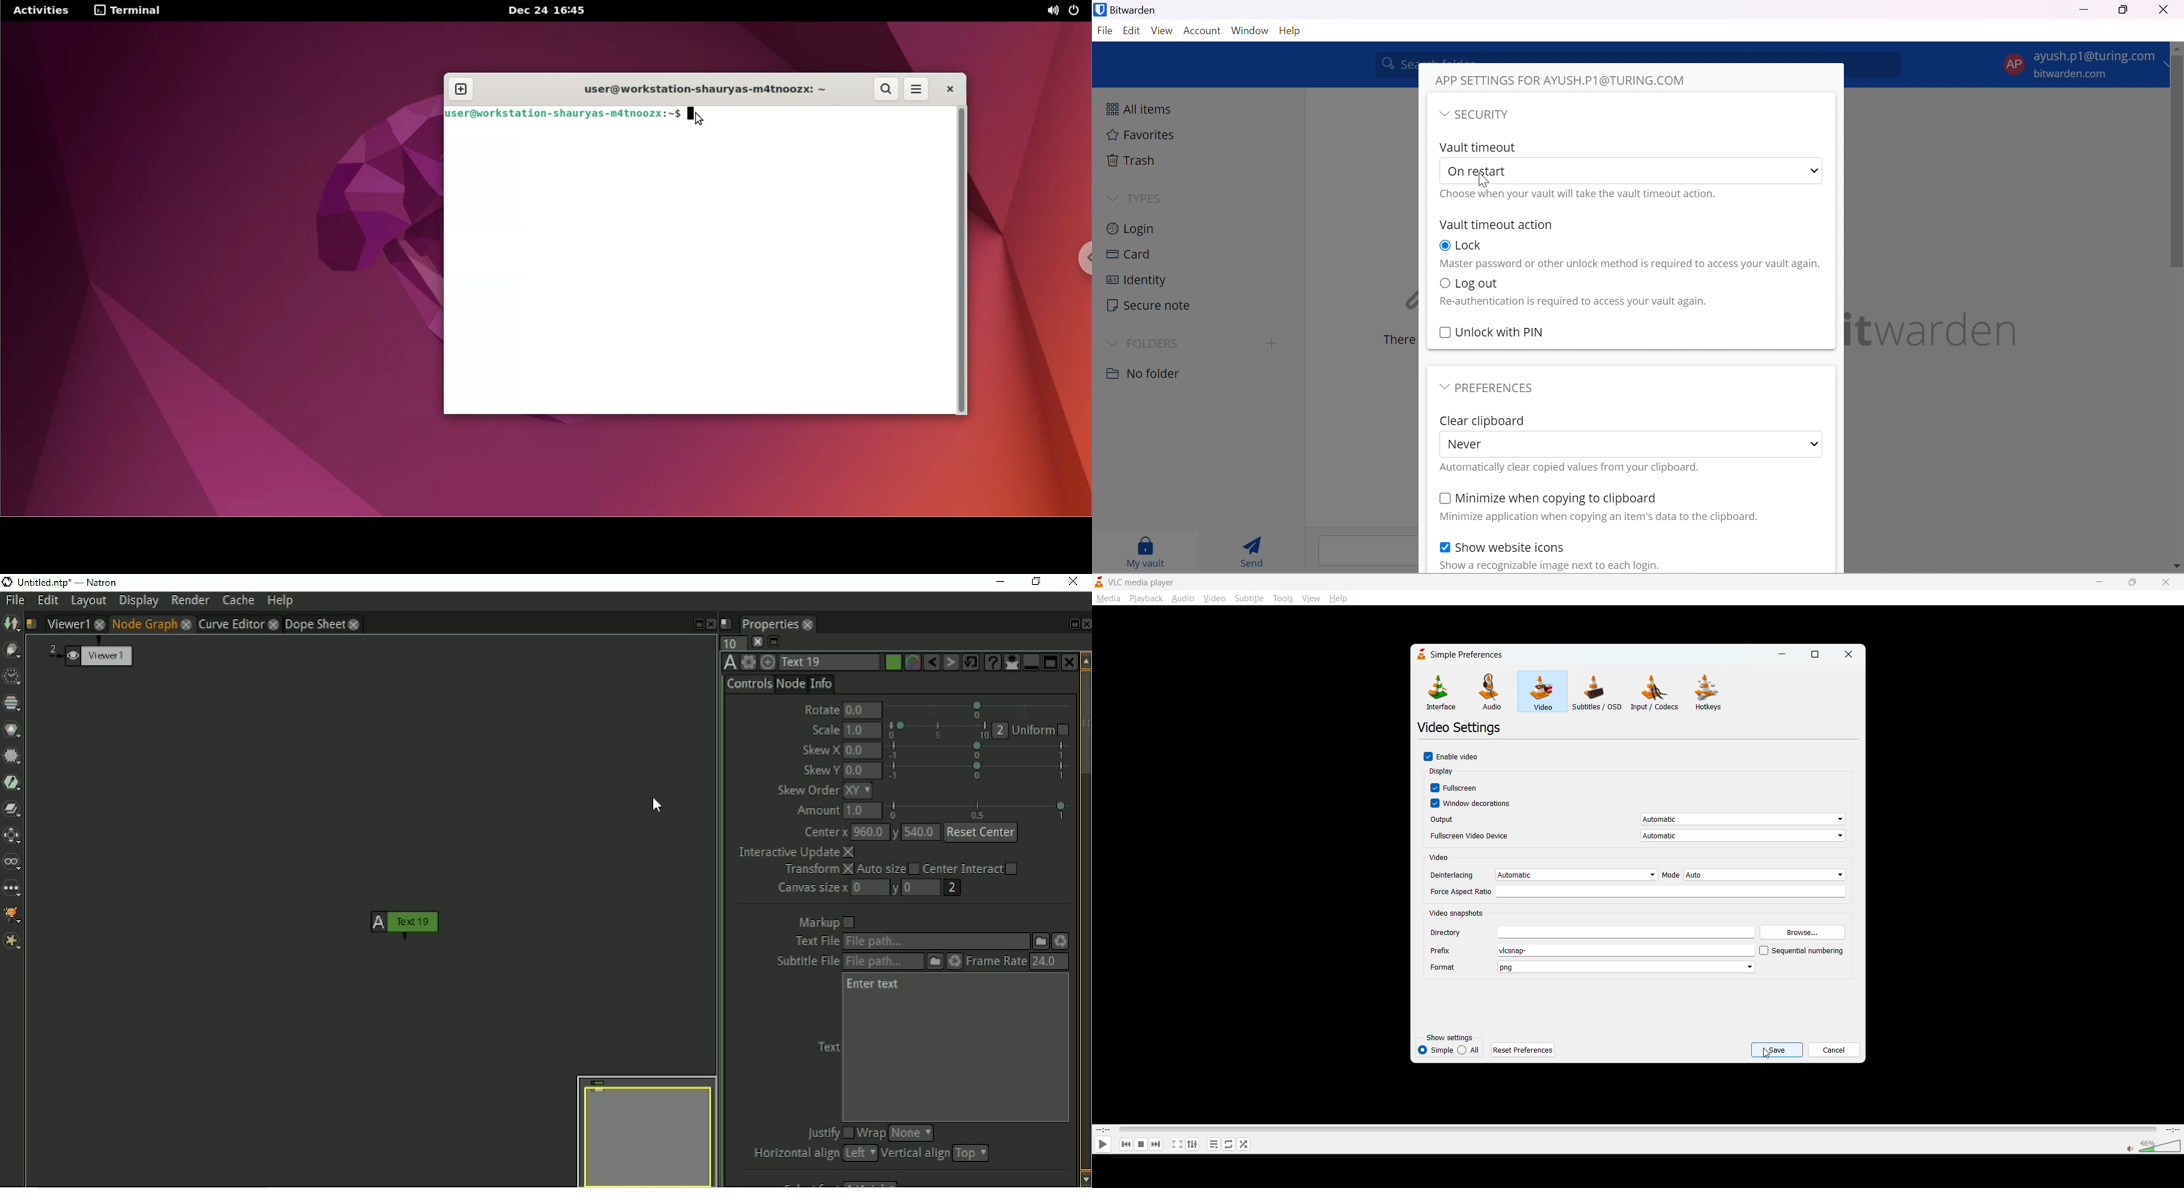 The image size is (2184, 1204). What do you see at coordinates (1245, 1146) in the screenshot?
I see `random` at bounding box center [1245, 1146].